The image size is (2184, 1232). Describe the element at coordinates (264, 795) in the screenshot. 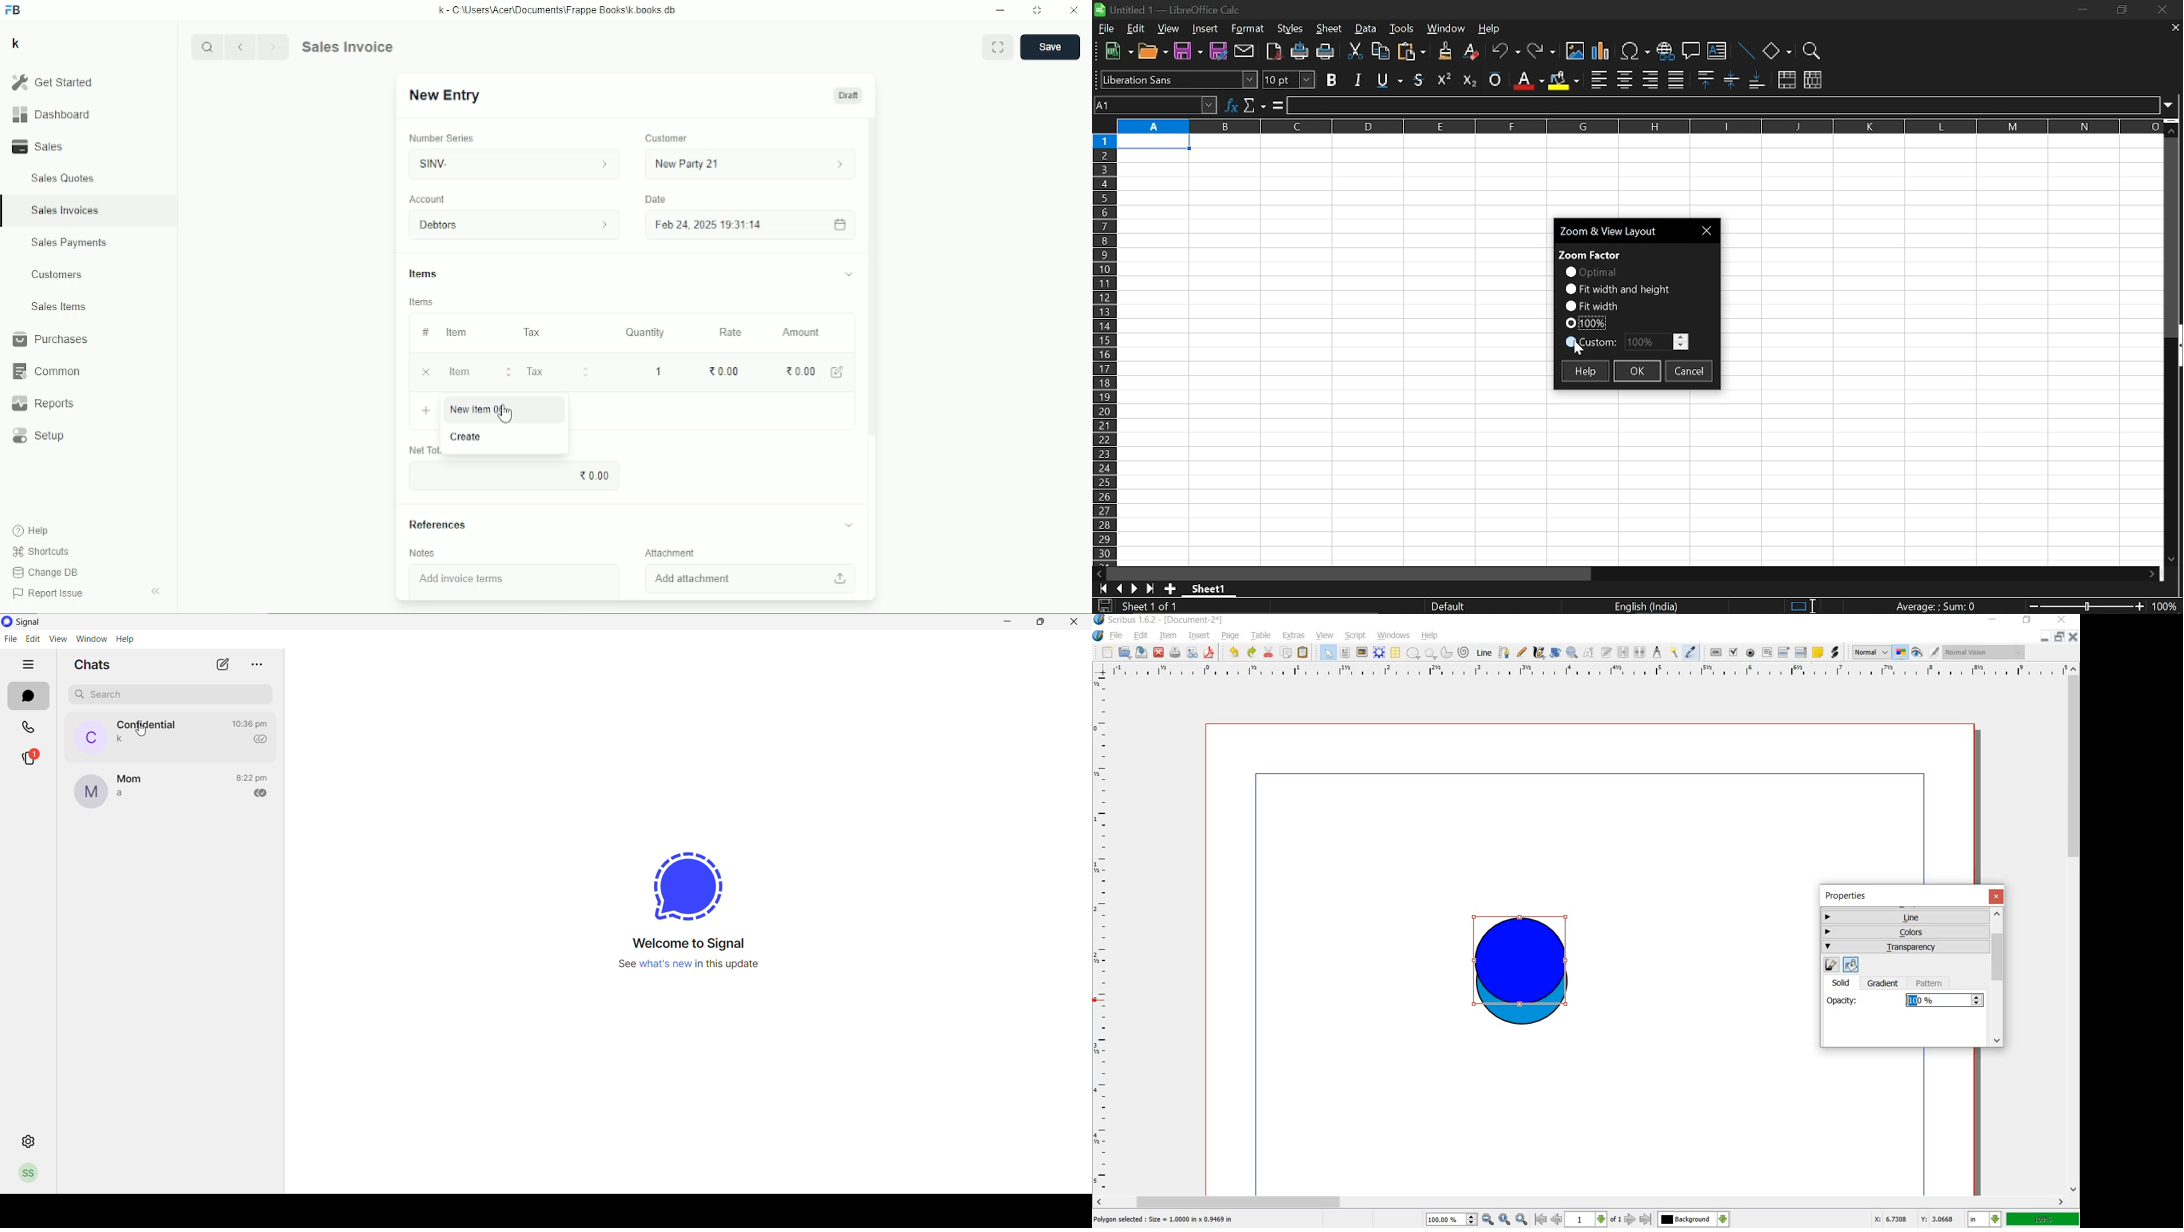

I see `read recipient` at that location.